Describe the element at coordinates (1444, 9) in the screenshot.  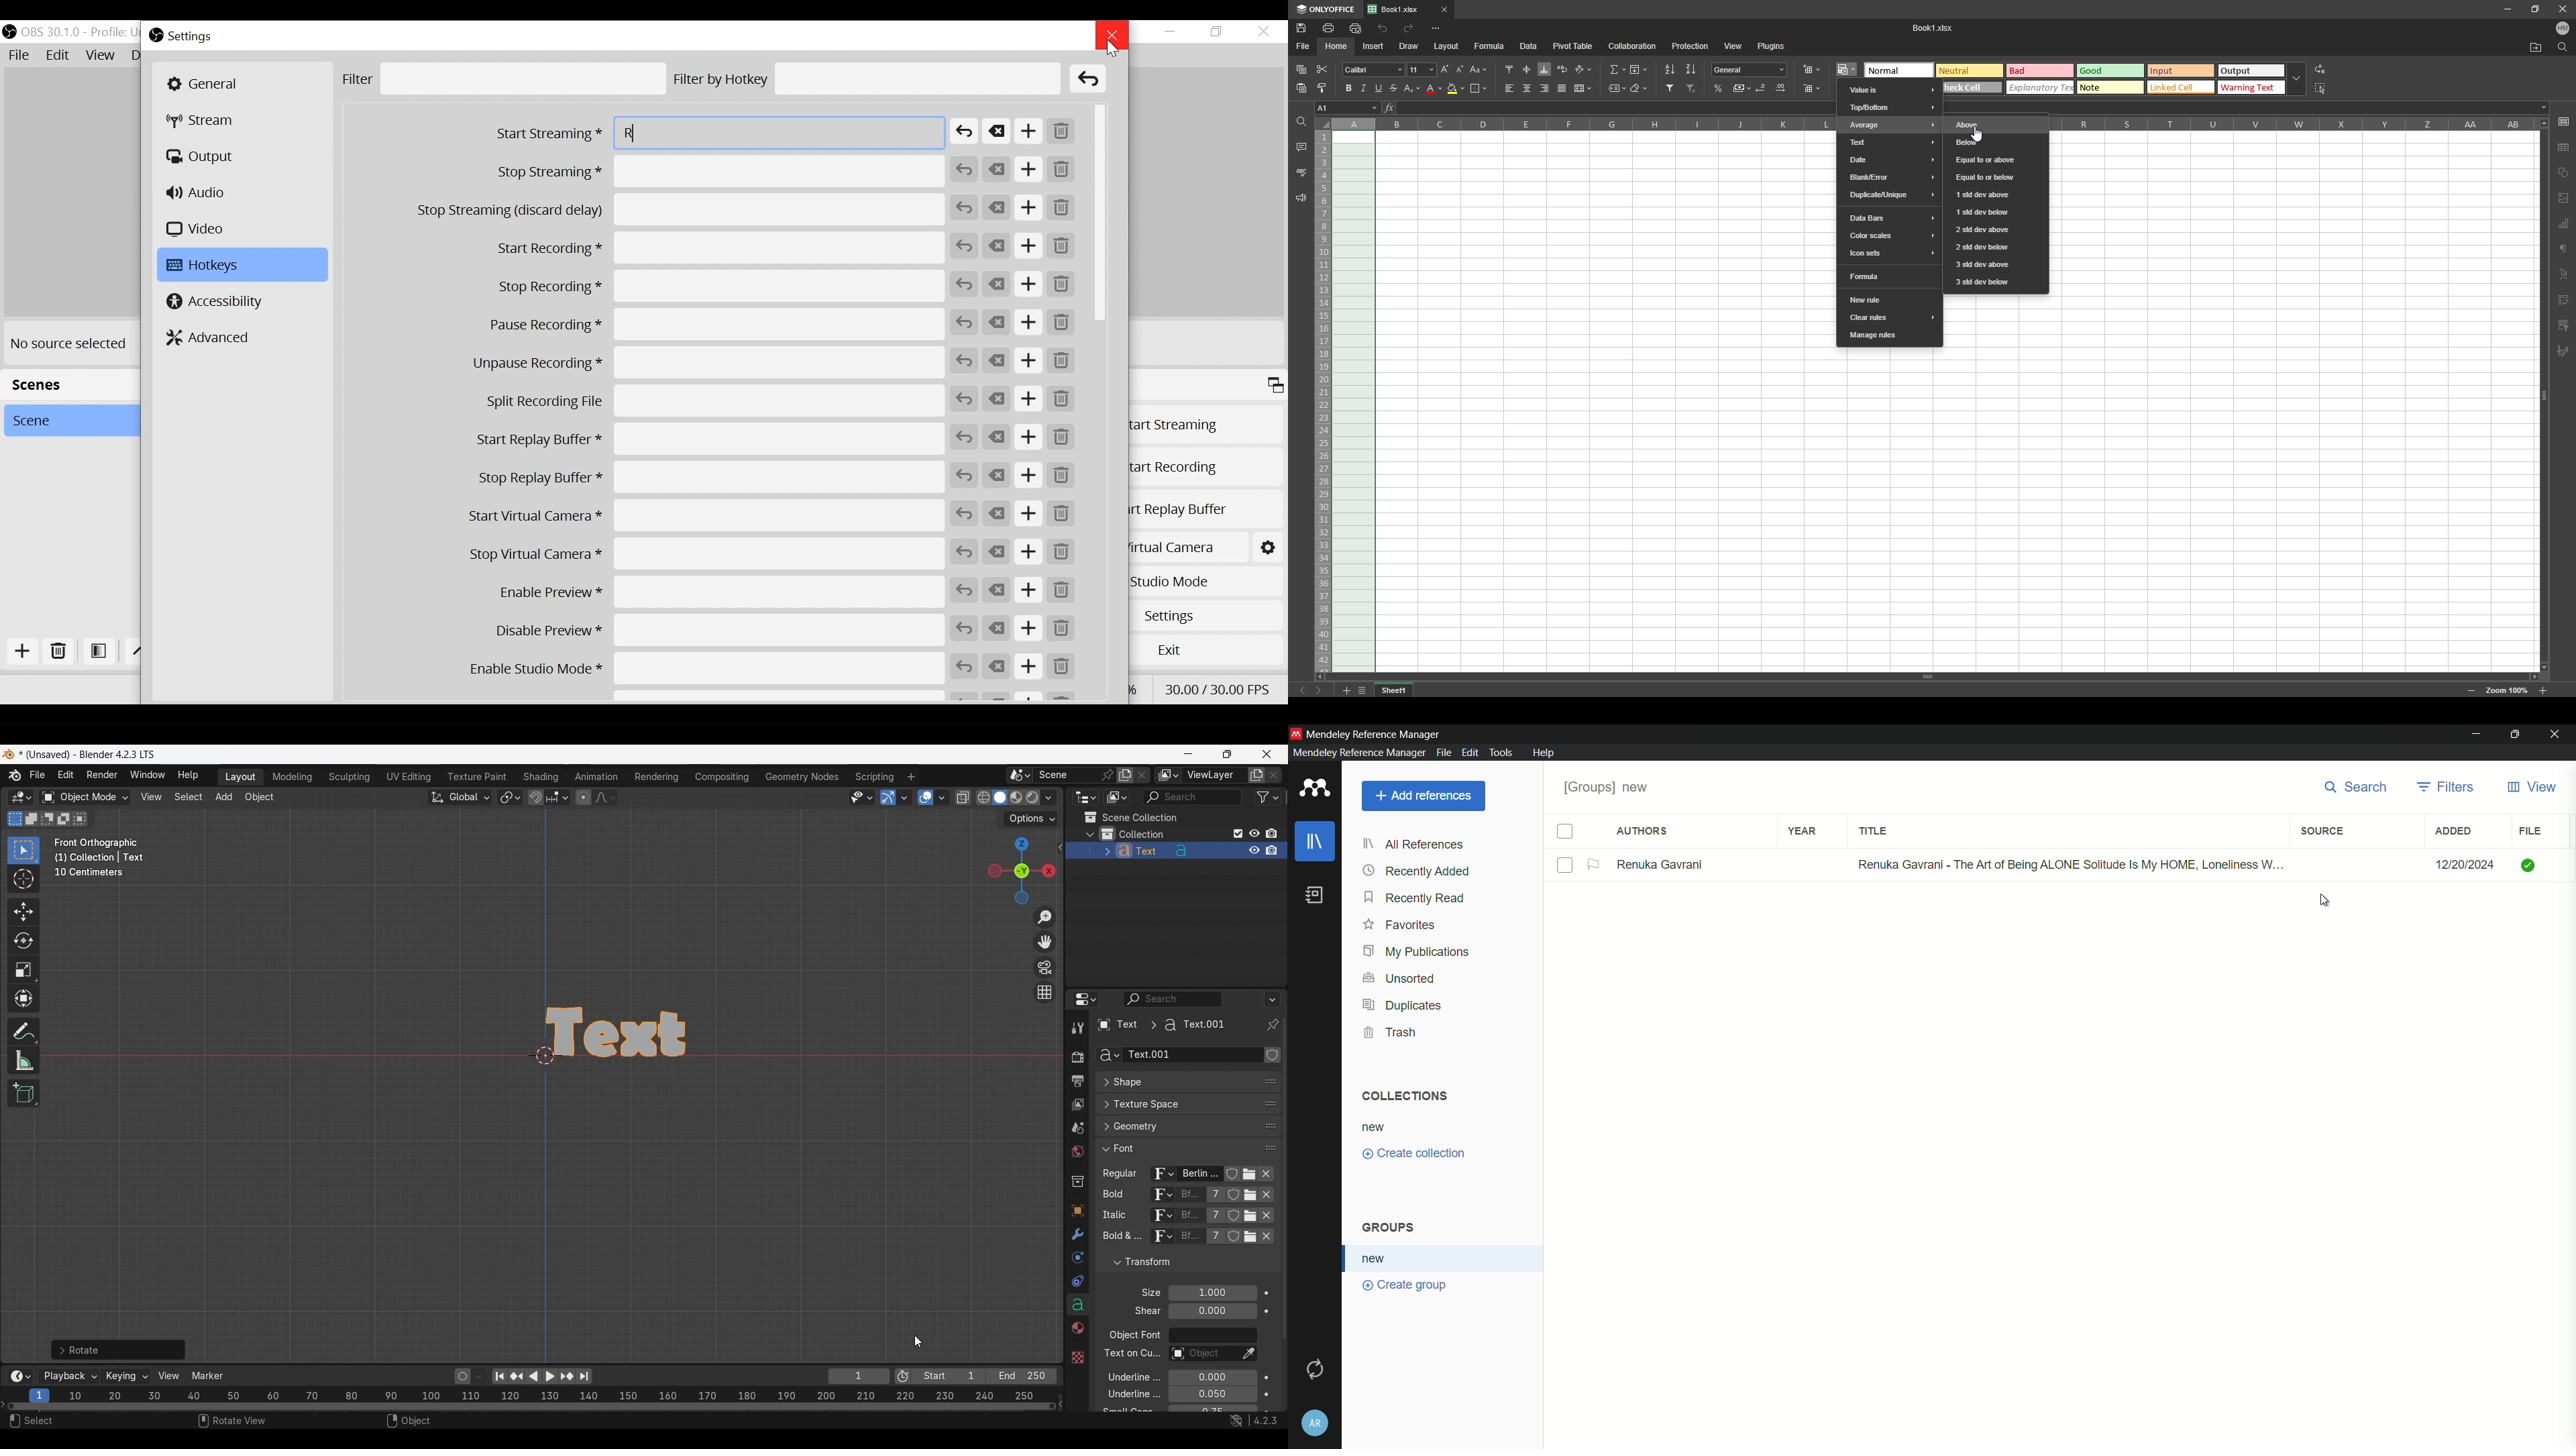
I see `close tab` at that location.